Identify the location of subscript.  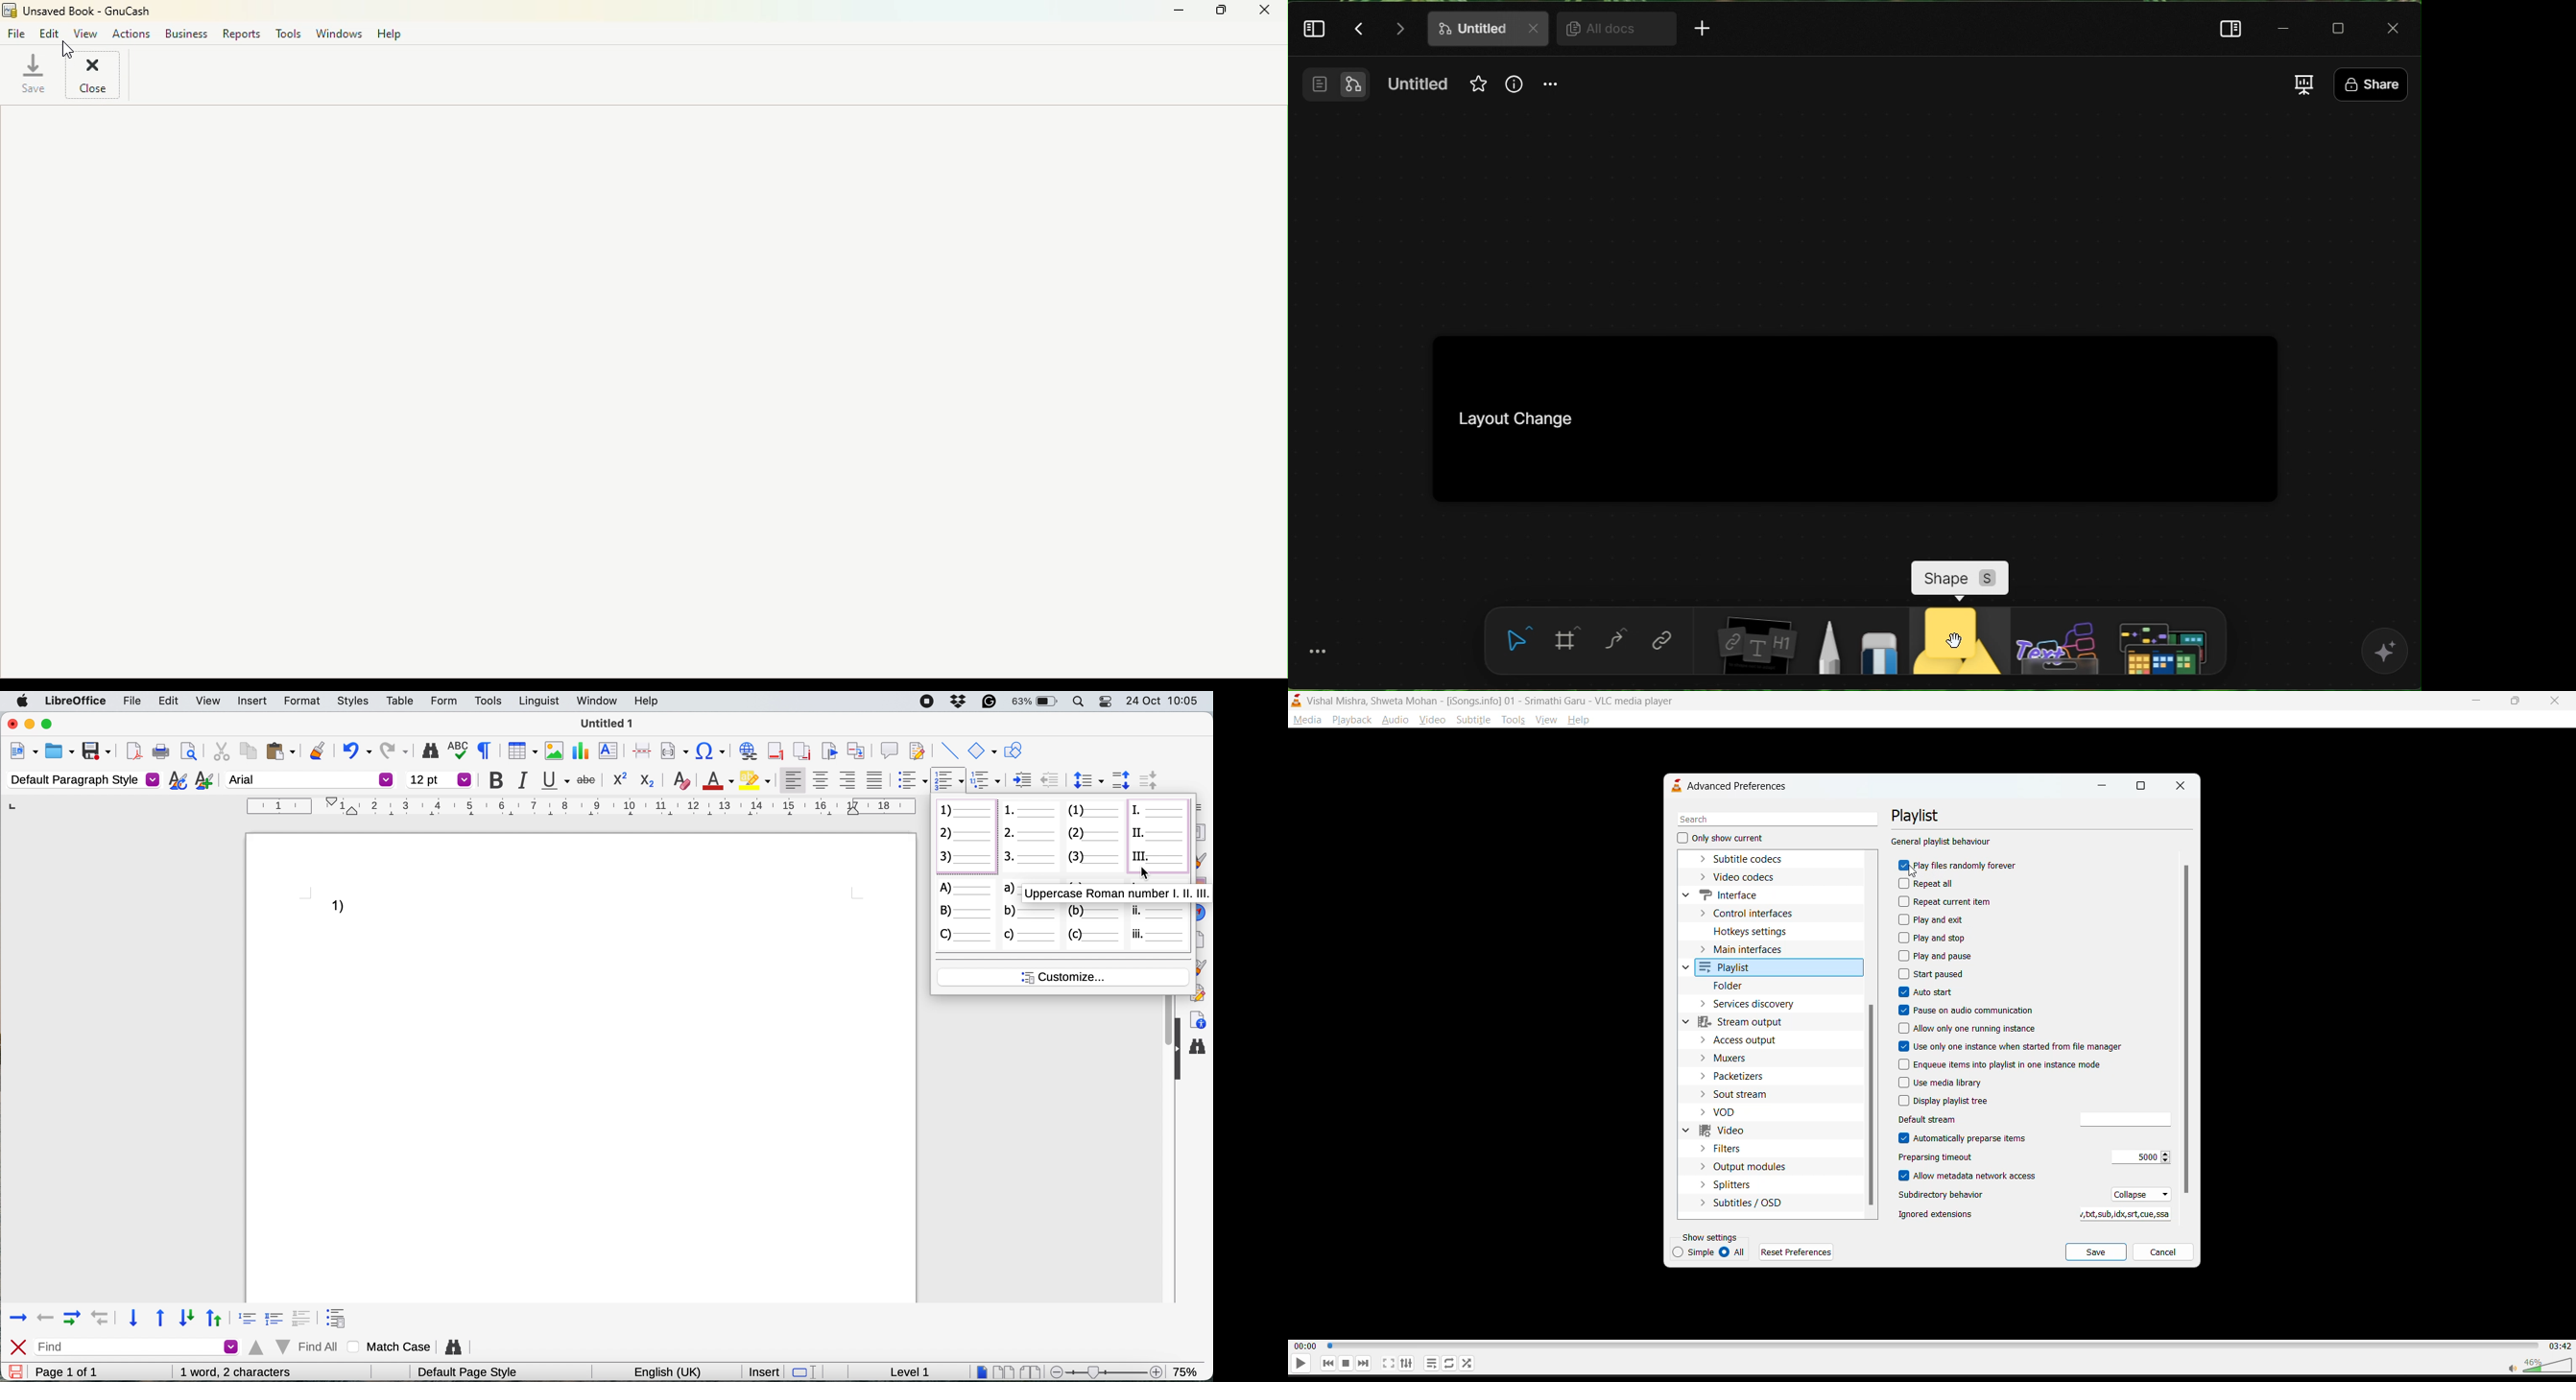
(646, 780).